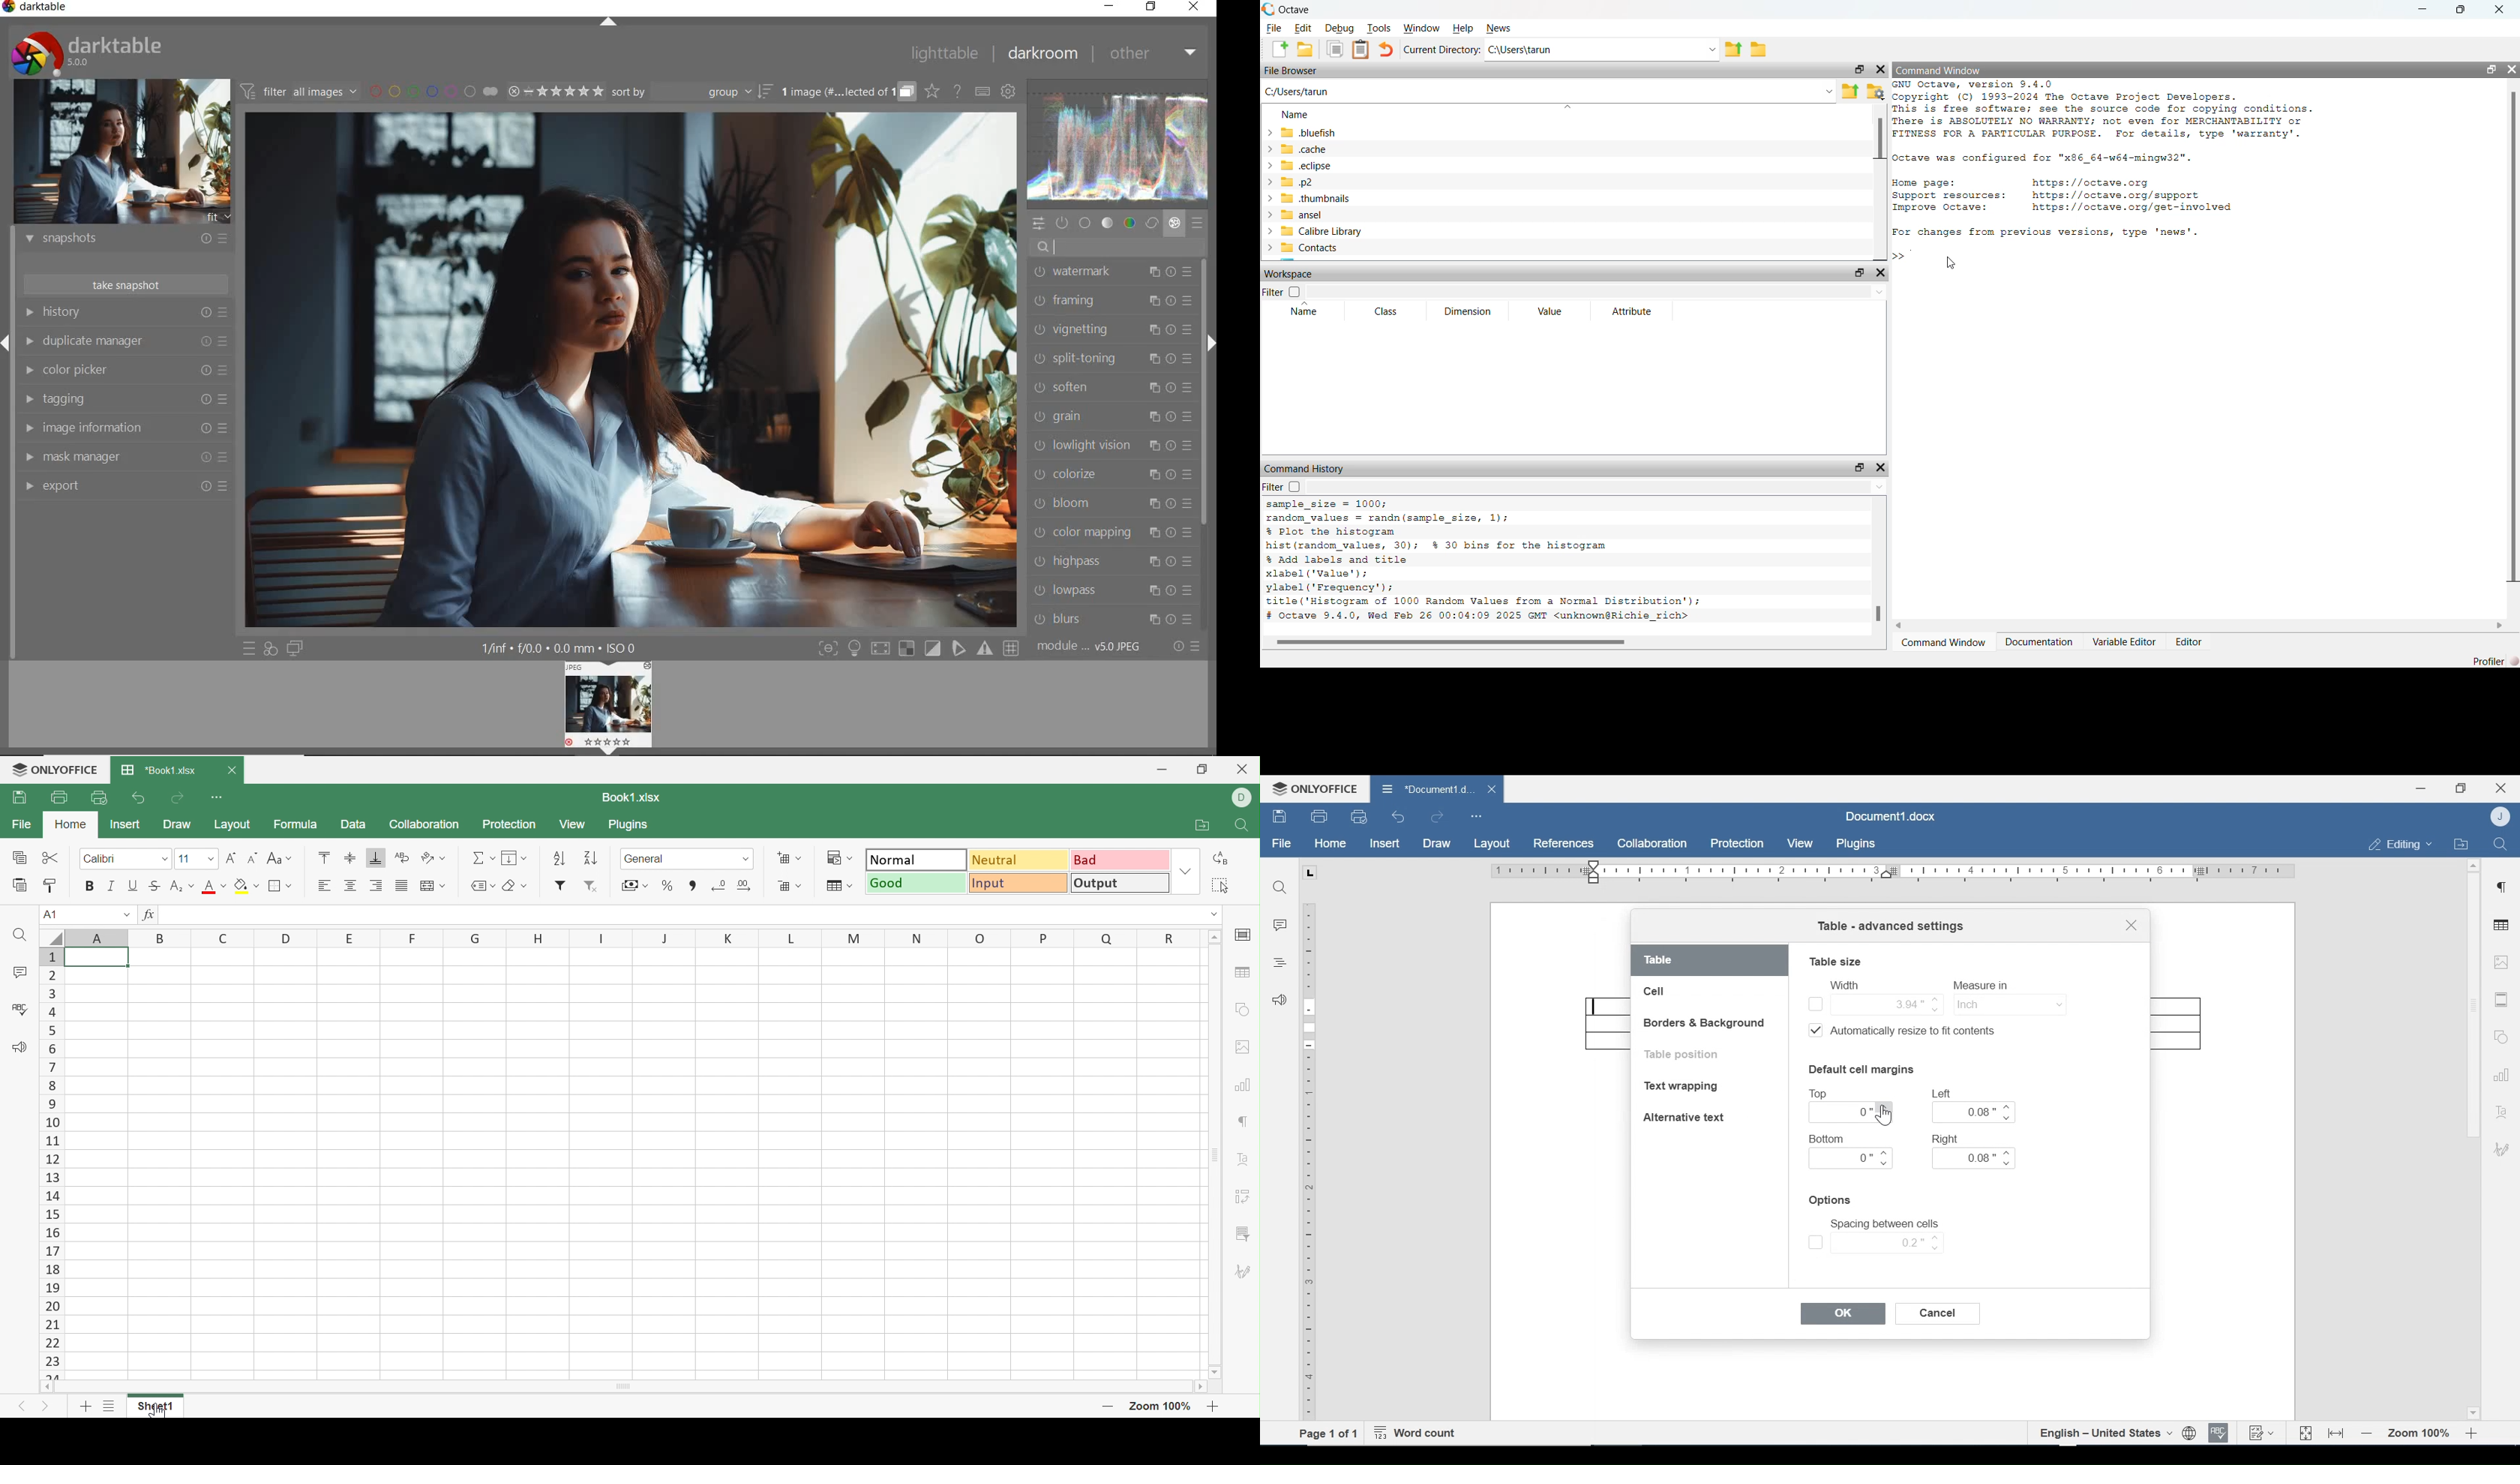 This screenshot has height=1484, width=2520. Describe the element at coordinates (1706, 1024) in the screenshot. I see `Borders & Background` at that location.